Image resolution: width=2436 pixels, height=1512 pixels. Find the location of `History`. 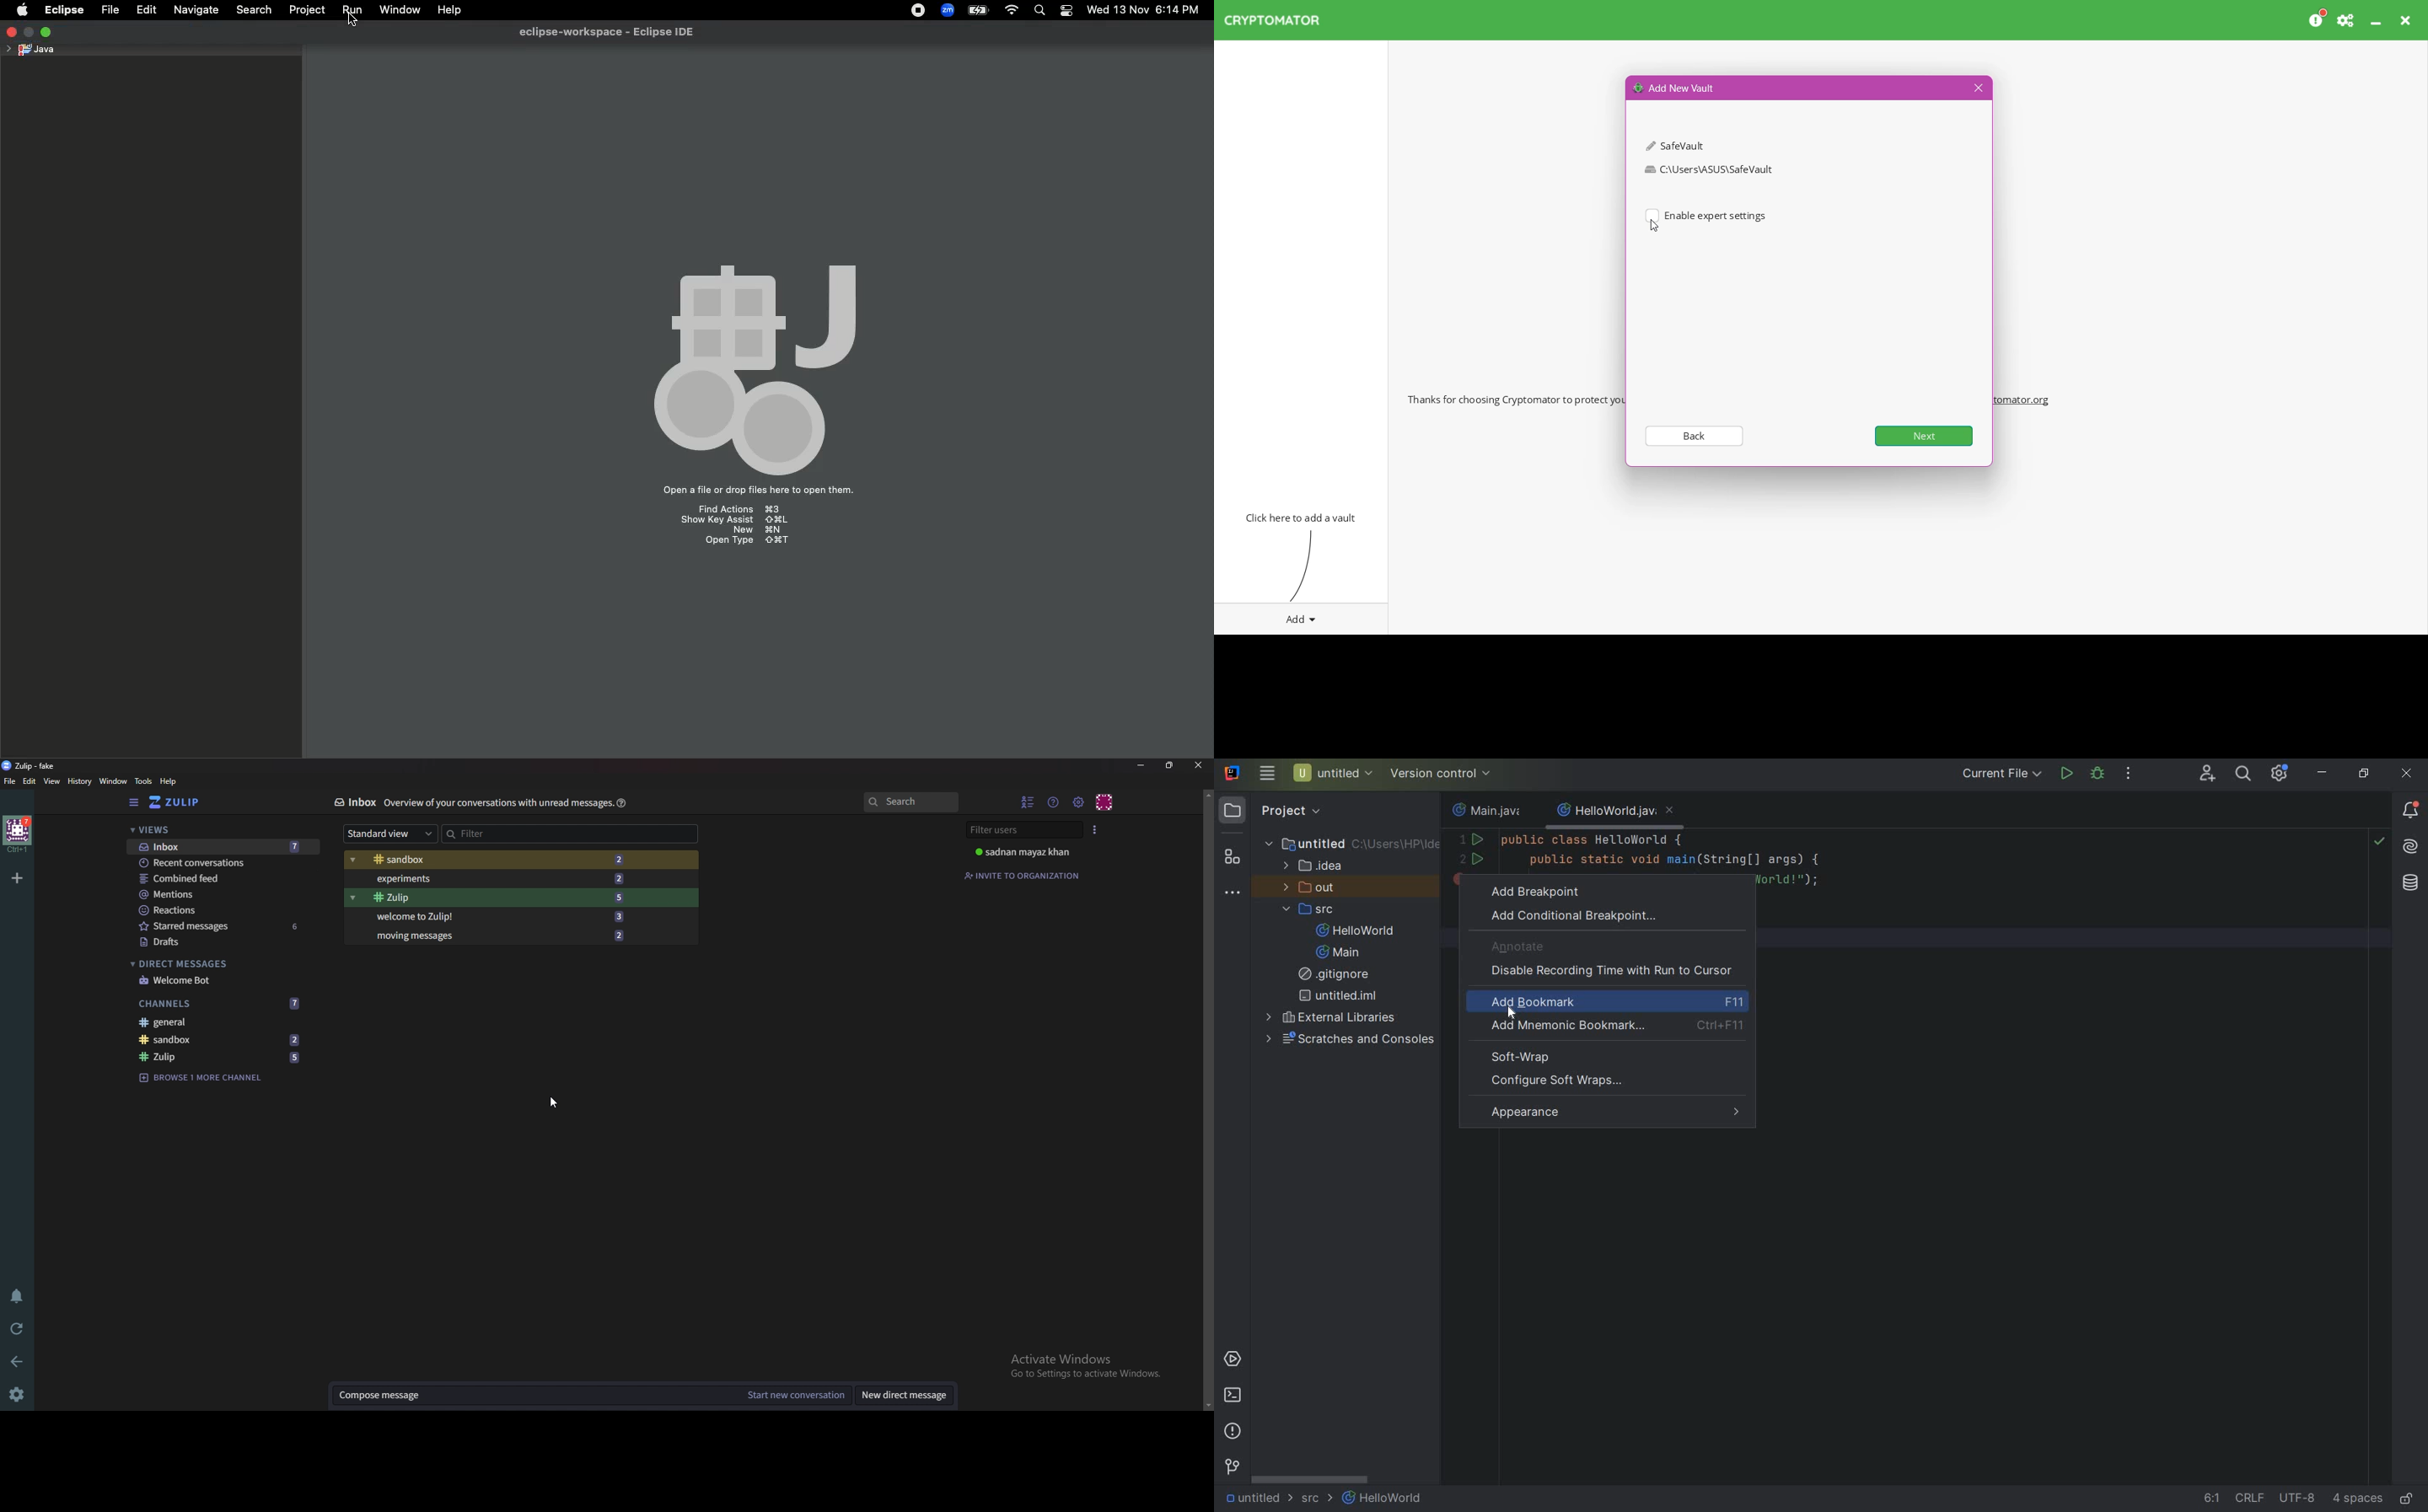

History is located at coordinates (81, 781).